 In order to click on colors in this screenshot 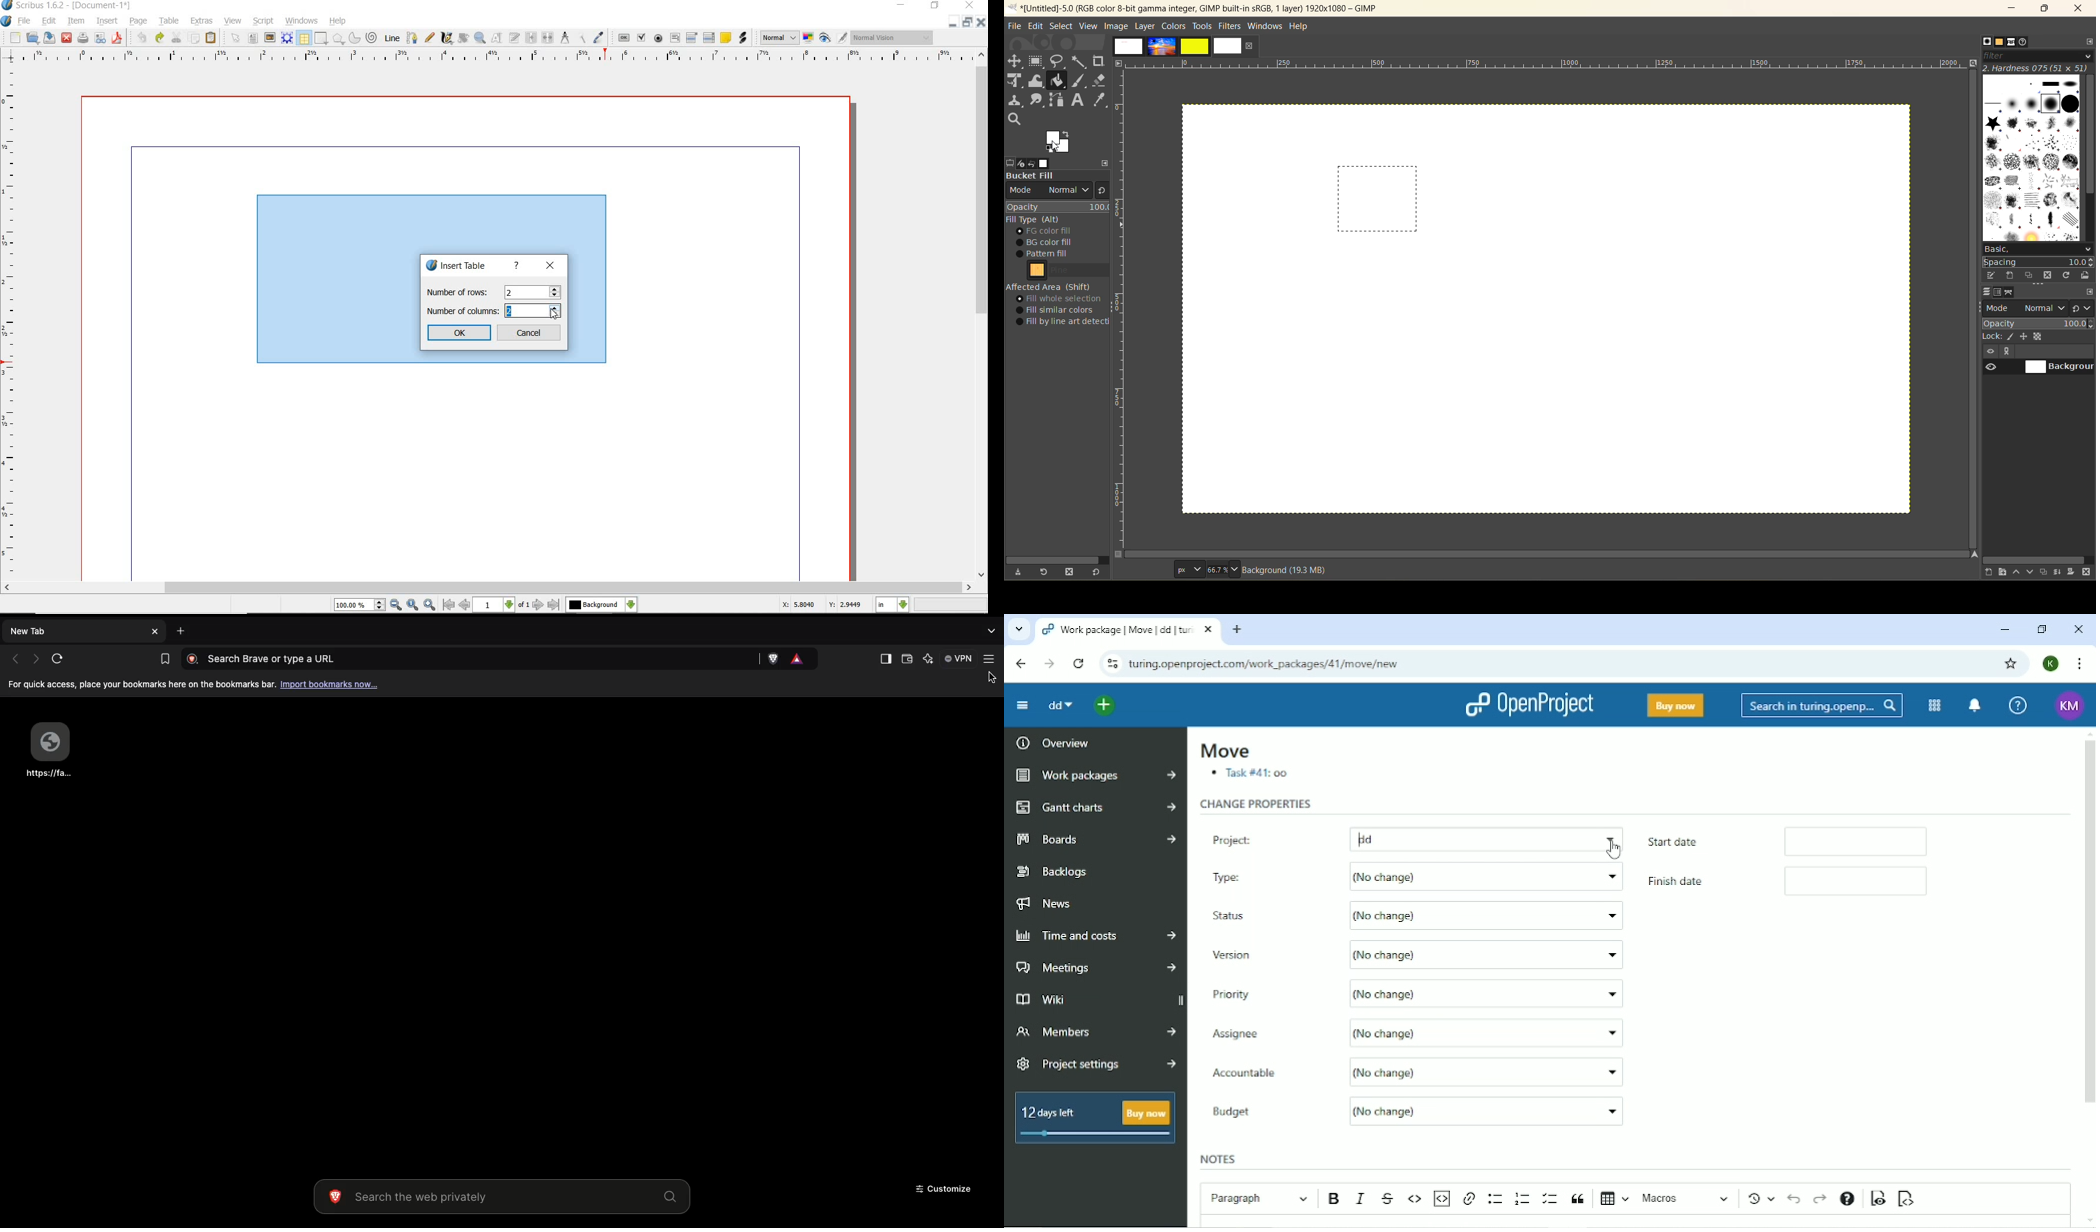, I will do `click(1175, 27)`.